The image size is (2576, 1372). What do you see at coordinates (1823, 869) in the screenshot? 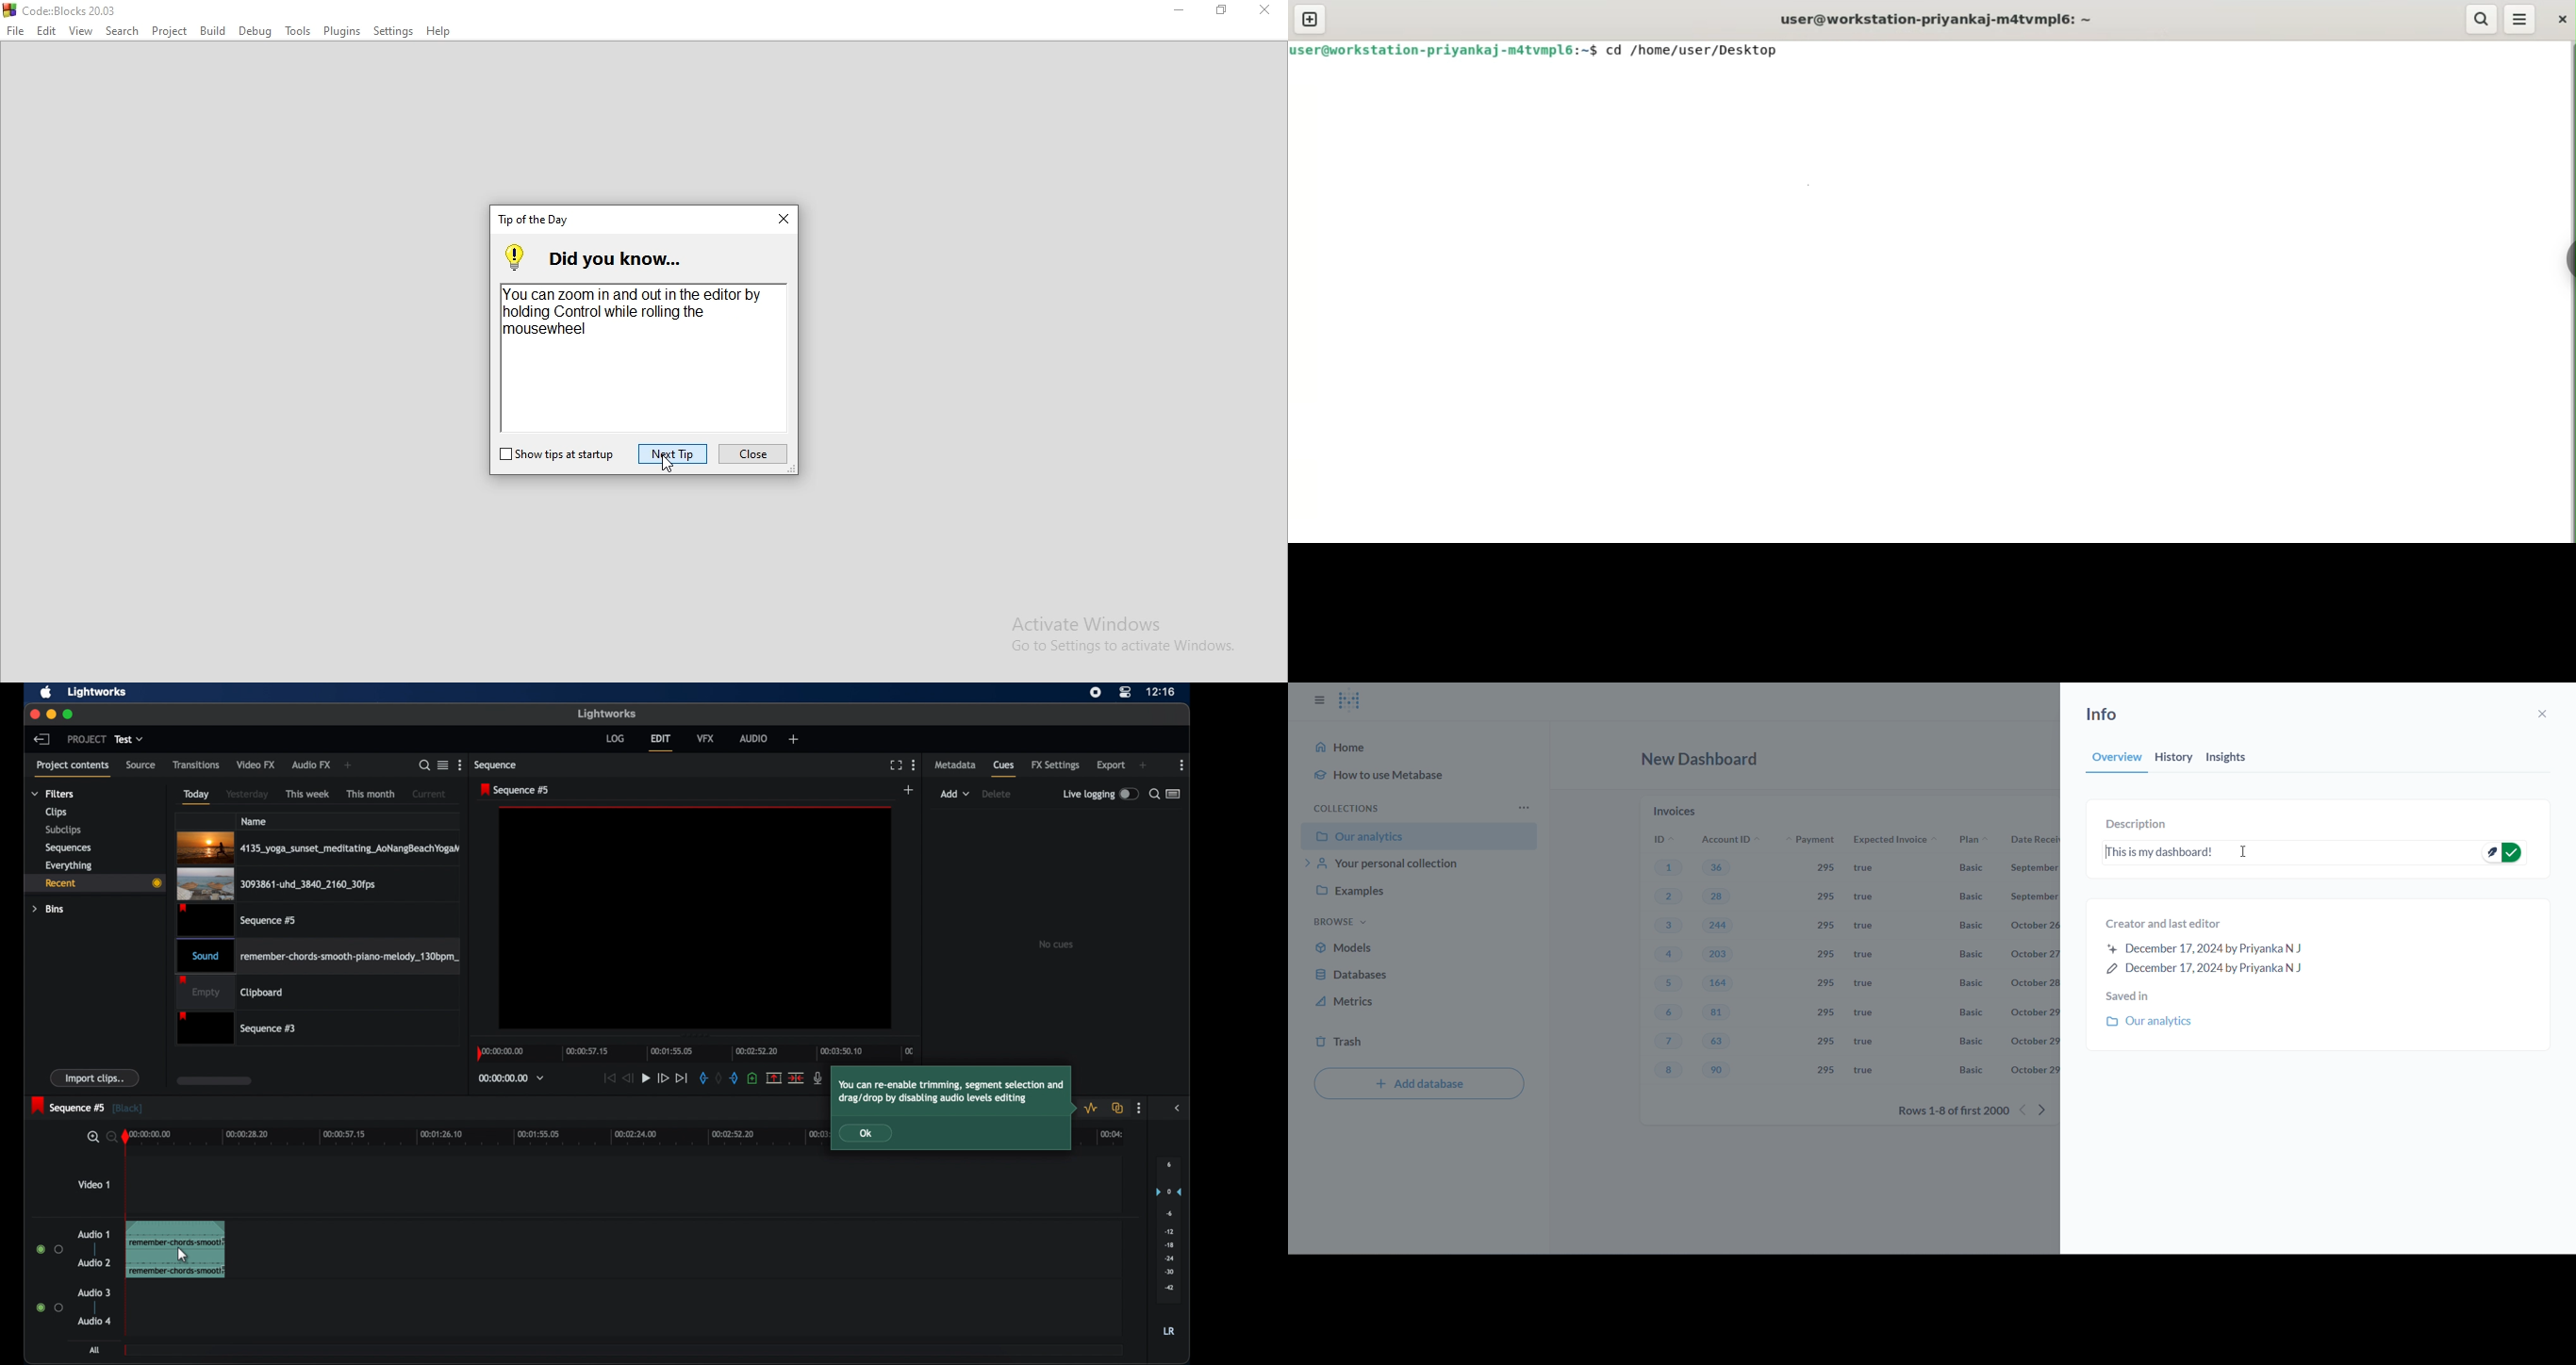
I see `295` at bounding box center [1823, 869].